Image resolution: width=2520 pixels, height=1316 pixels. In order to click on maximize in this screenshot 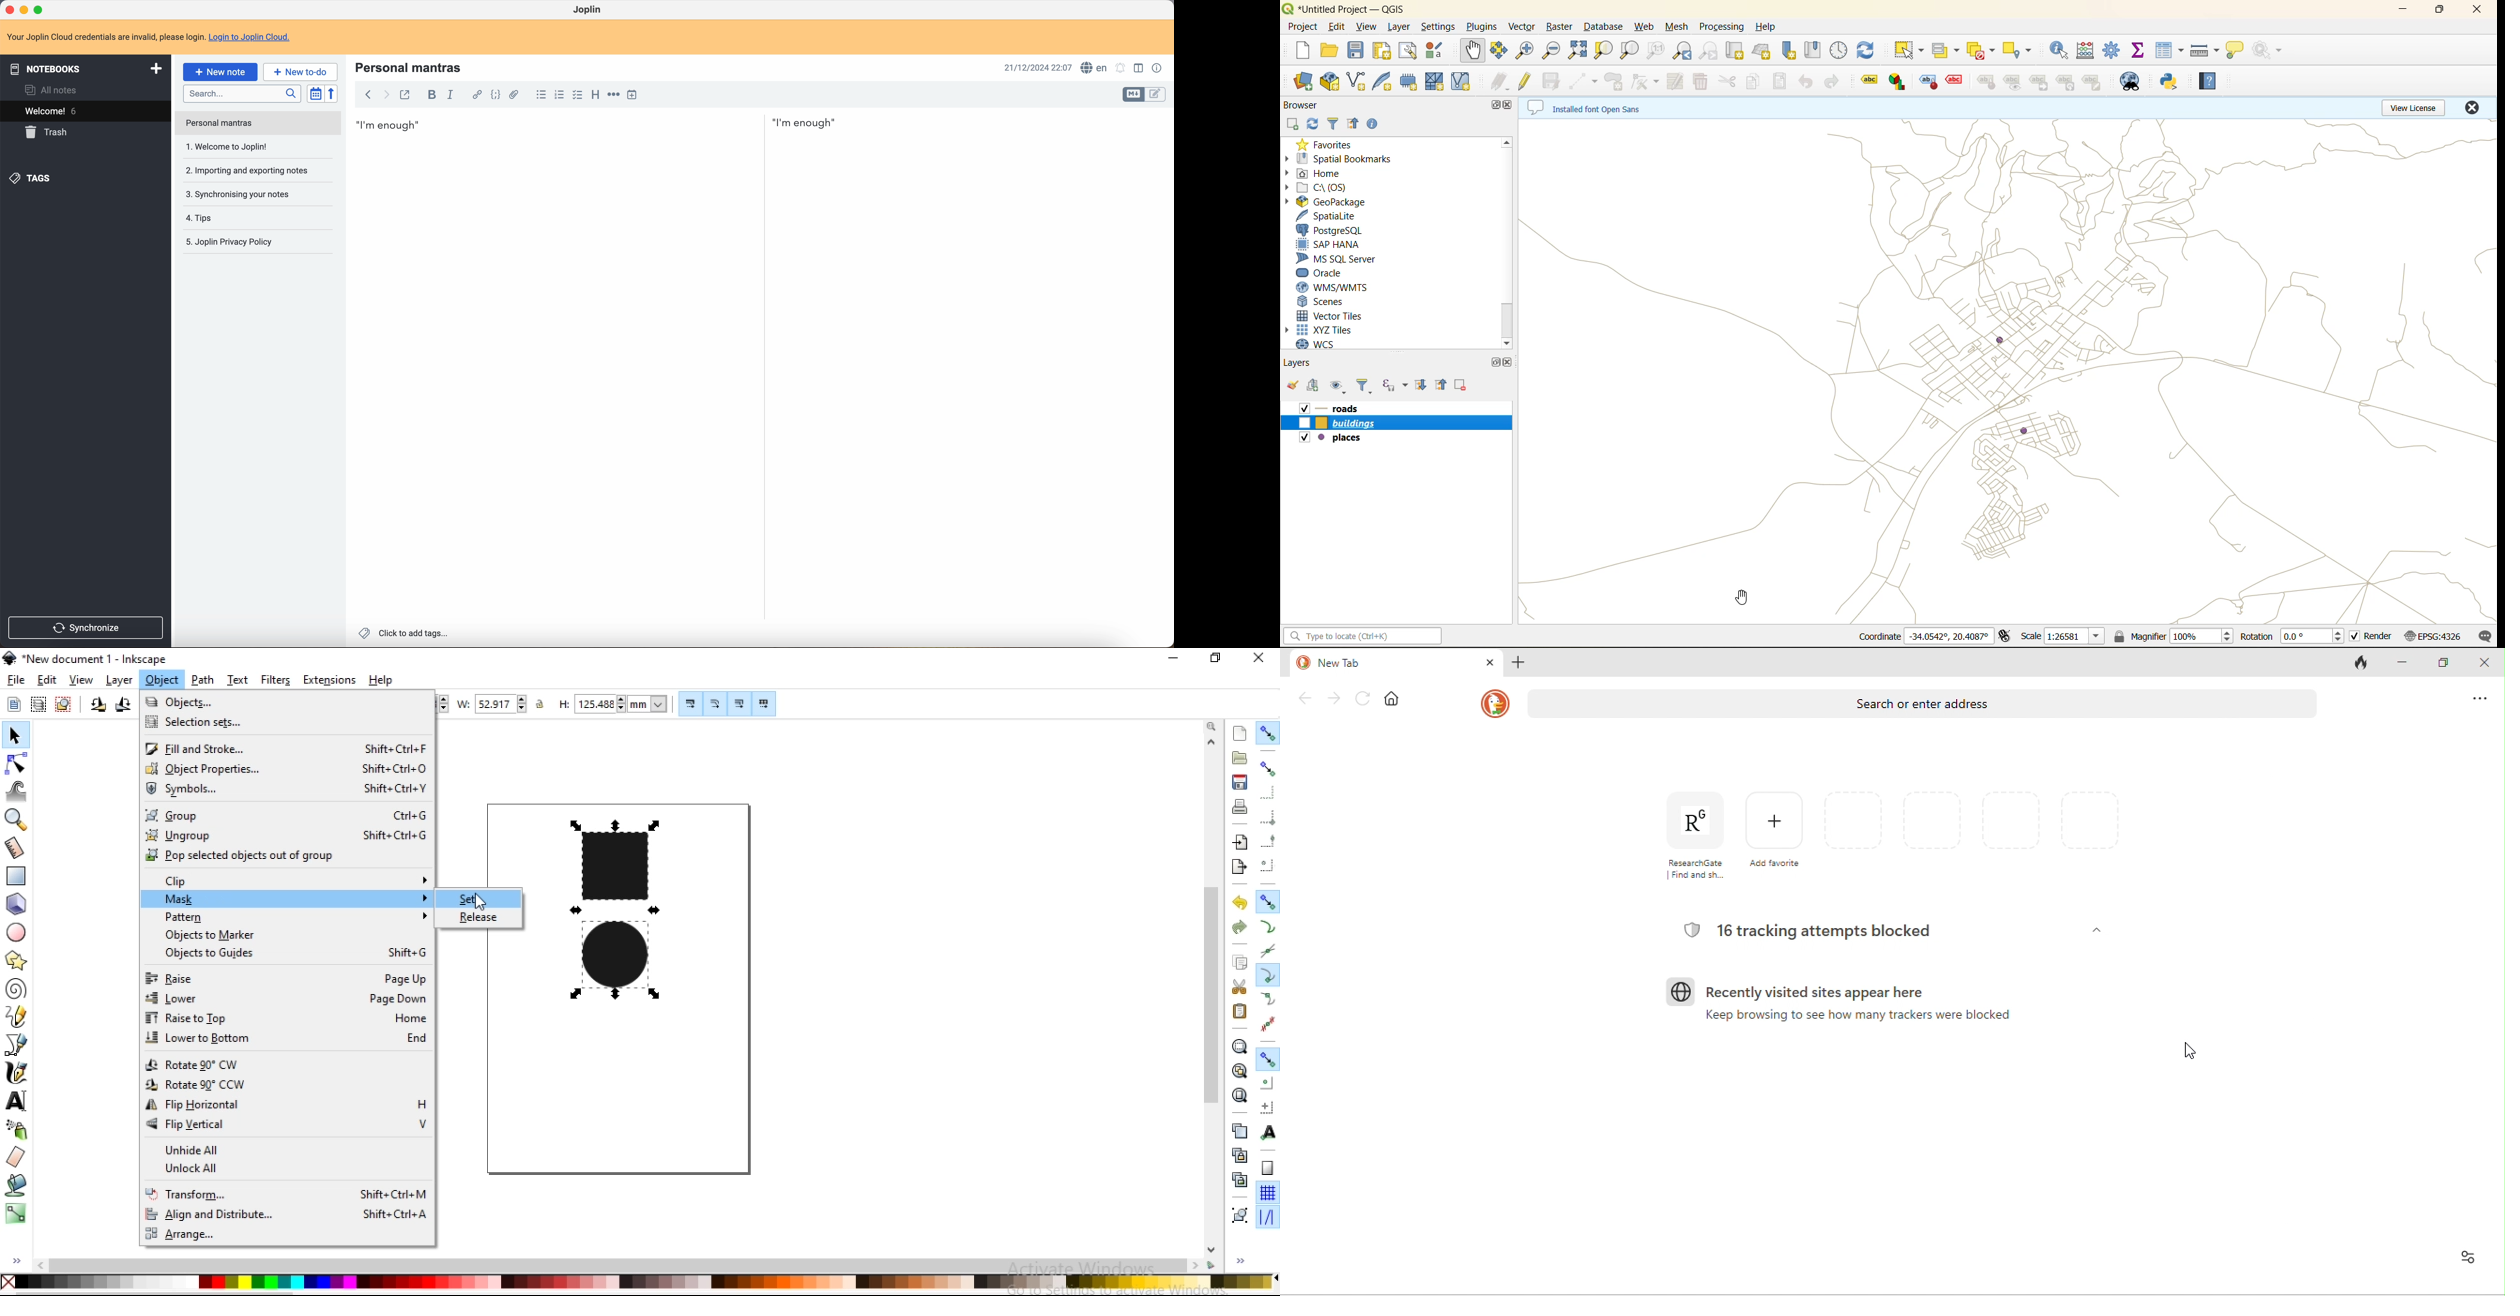, I will do `click(1493, 105)`.